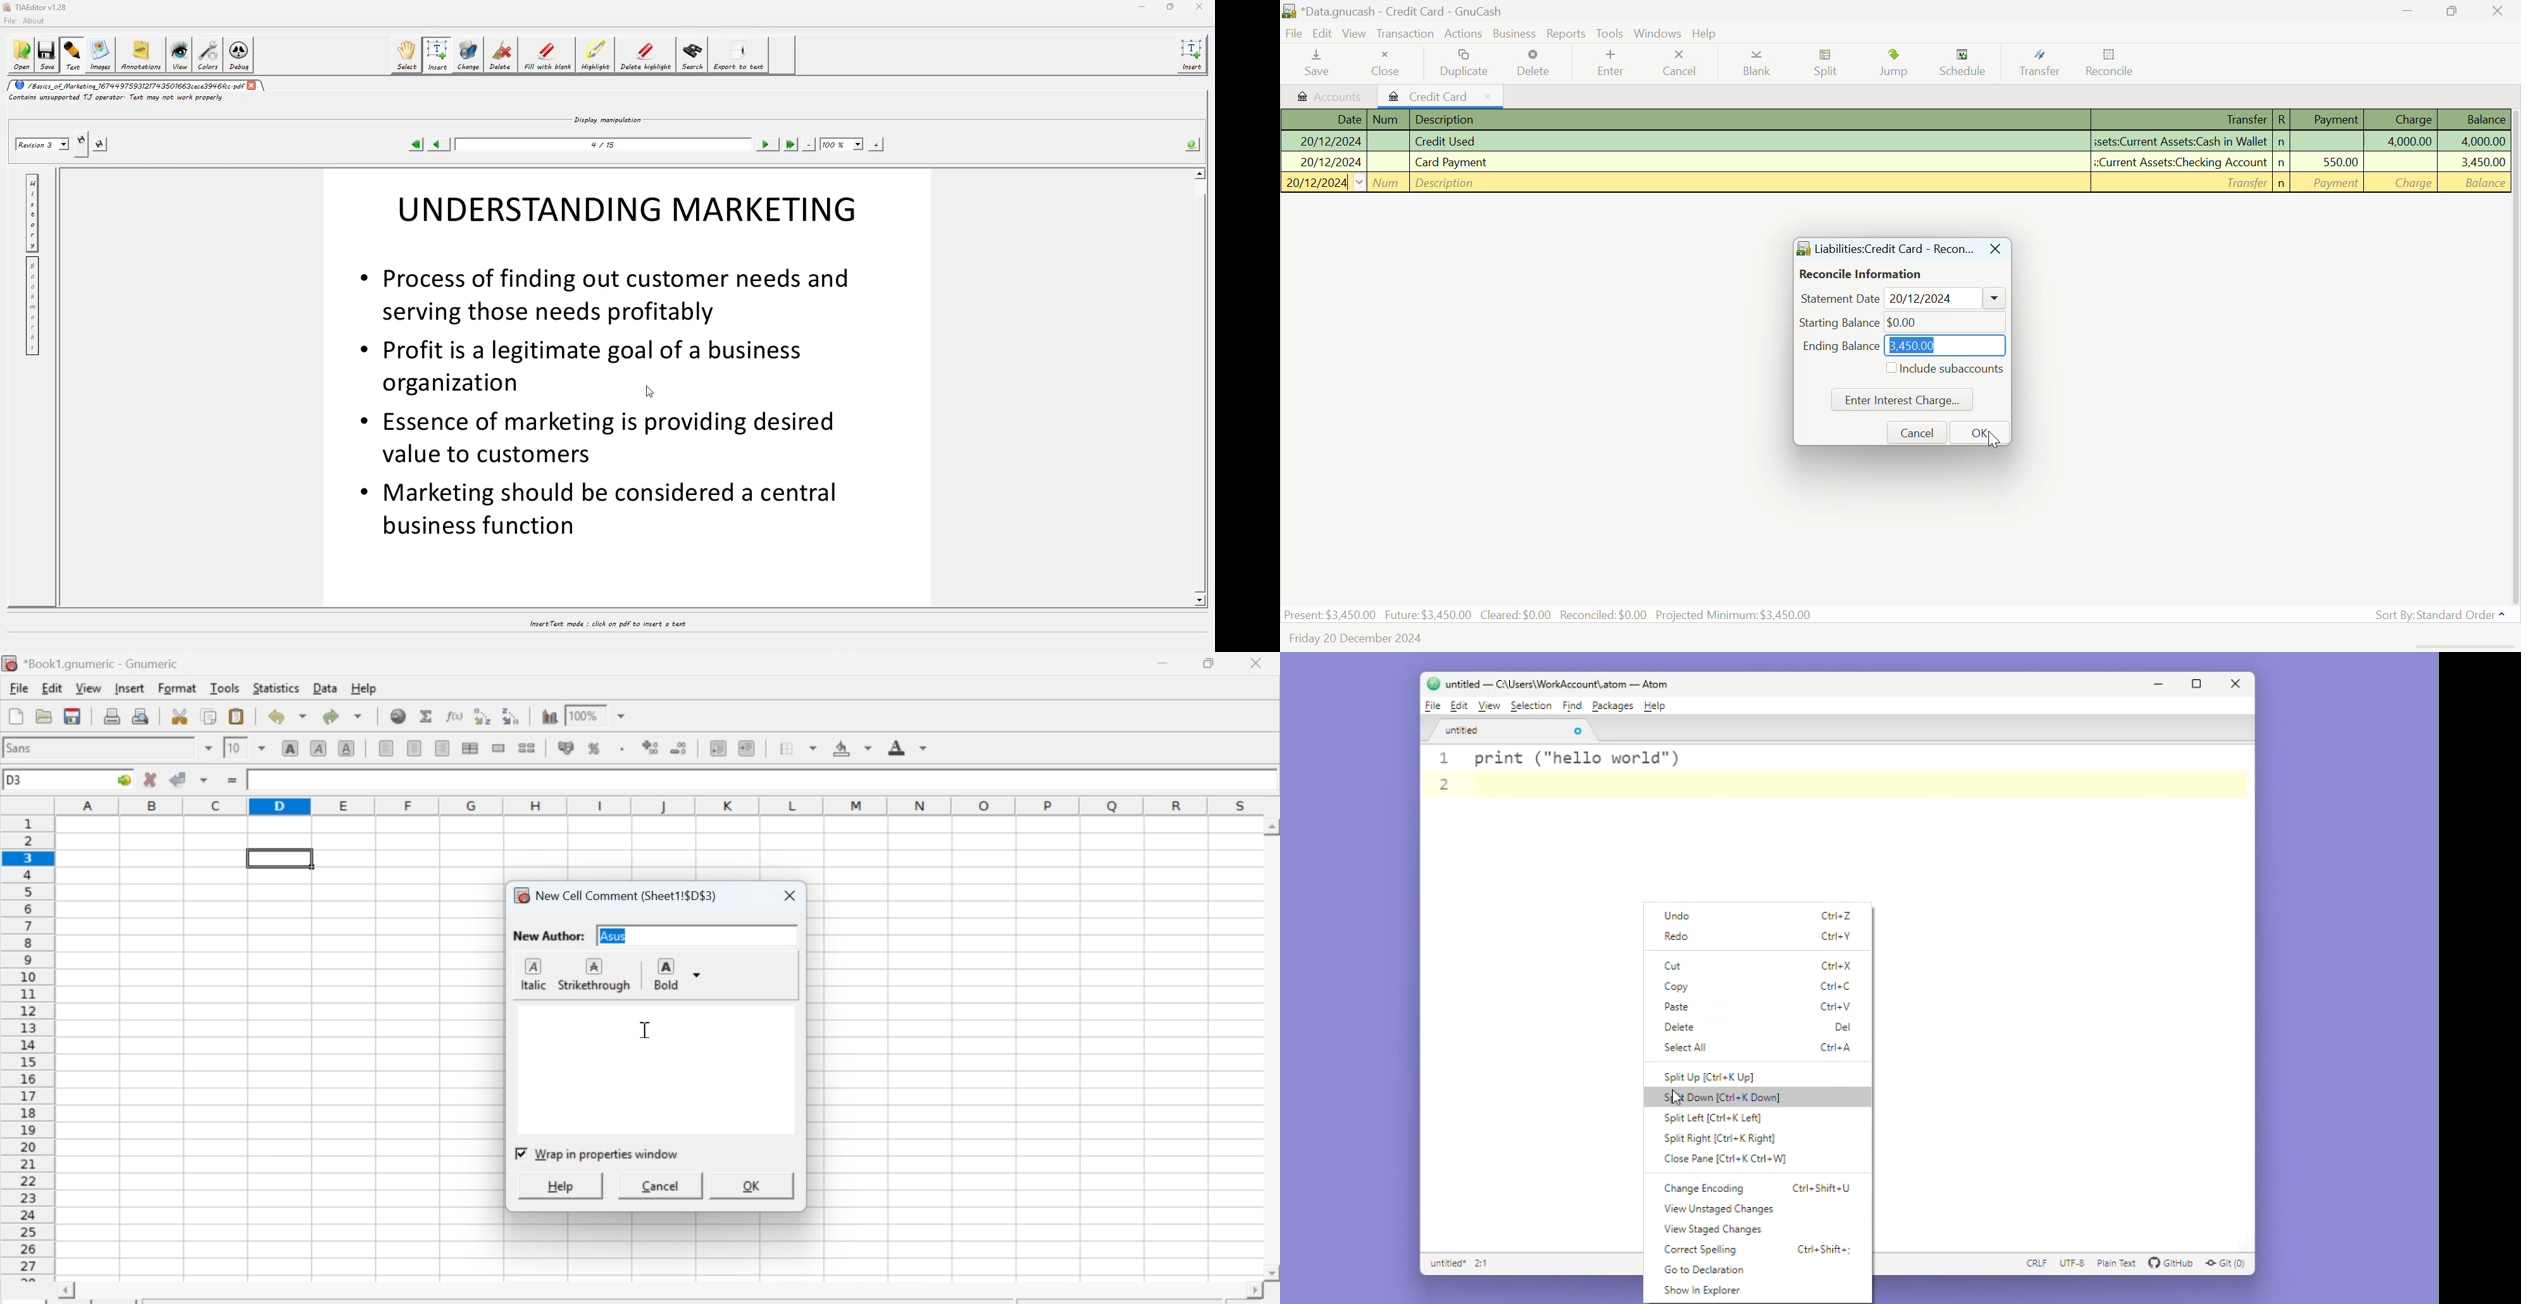 The image size is (2548, 1316). What do you see at coordinates (1711, 1185) in the screenshot?
I see `Change encoding` at bounding box center [1711, 1185].